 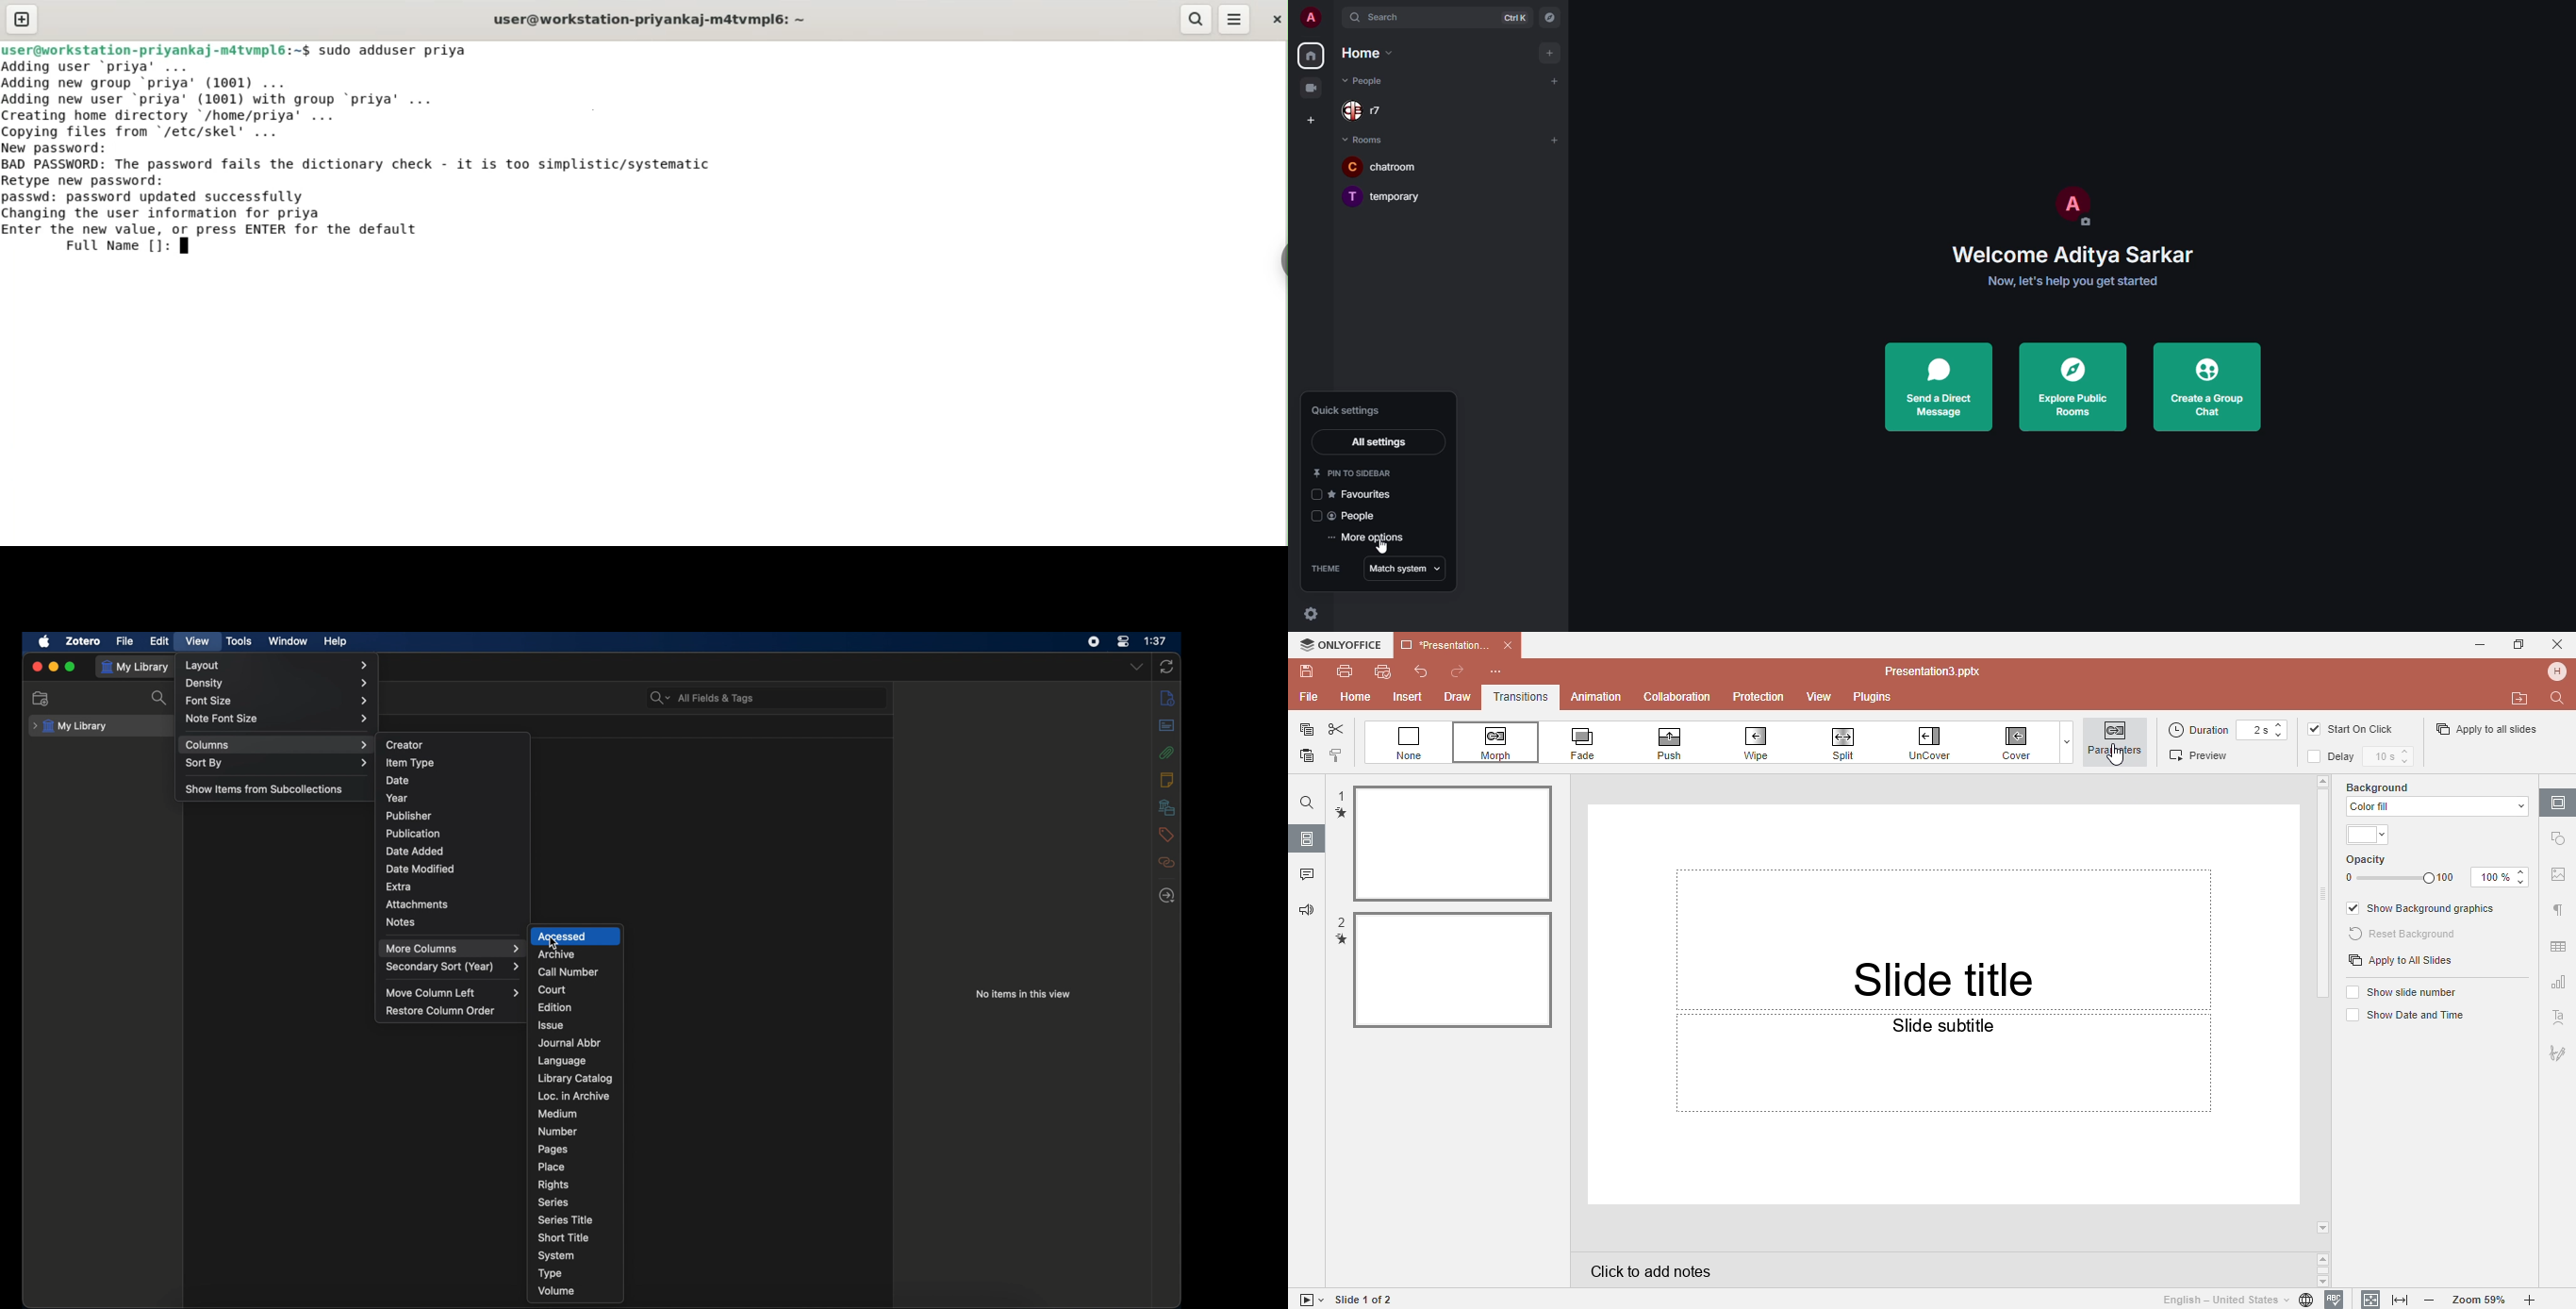 What do you see at coordinates (2520, 699) in the screenshot?
I see `Open file` at bounding box center [2520, 699].